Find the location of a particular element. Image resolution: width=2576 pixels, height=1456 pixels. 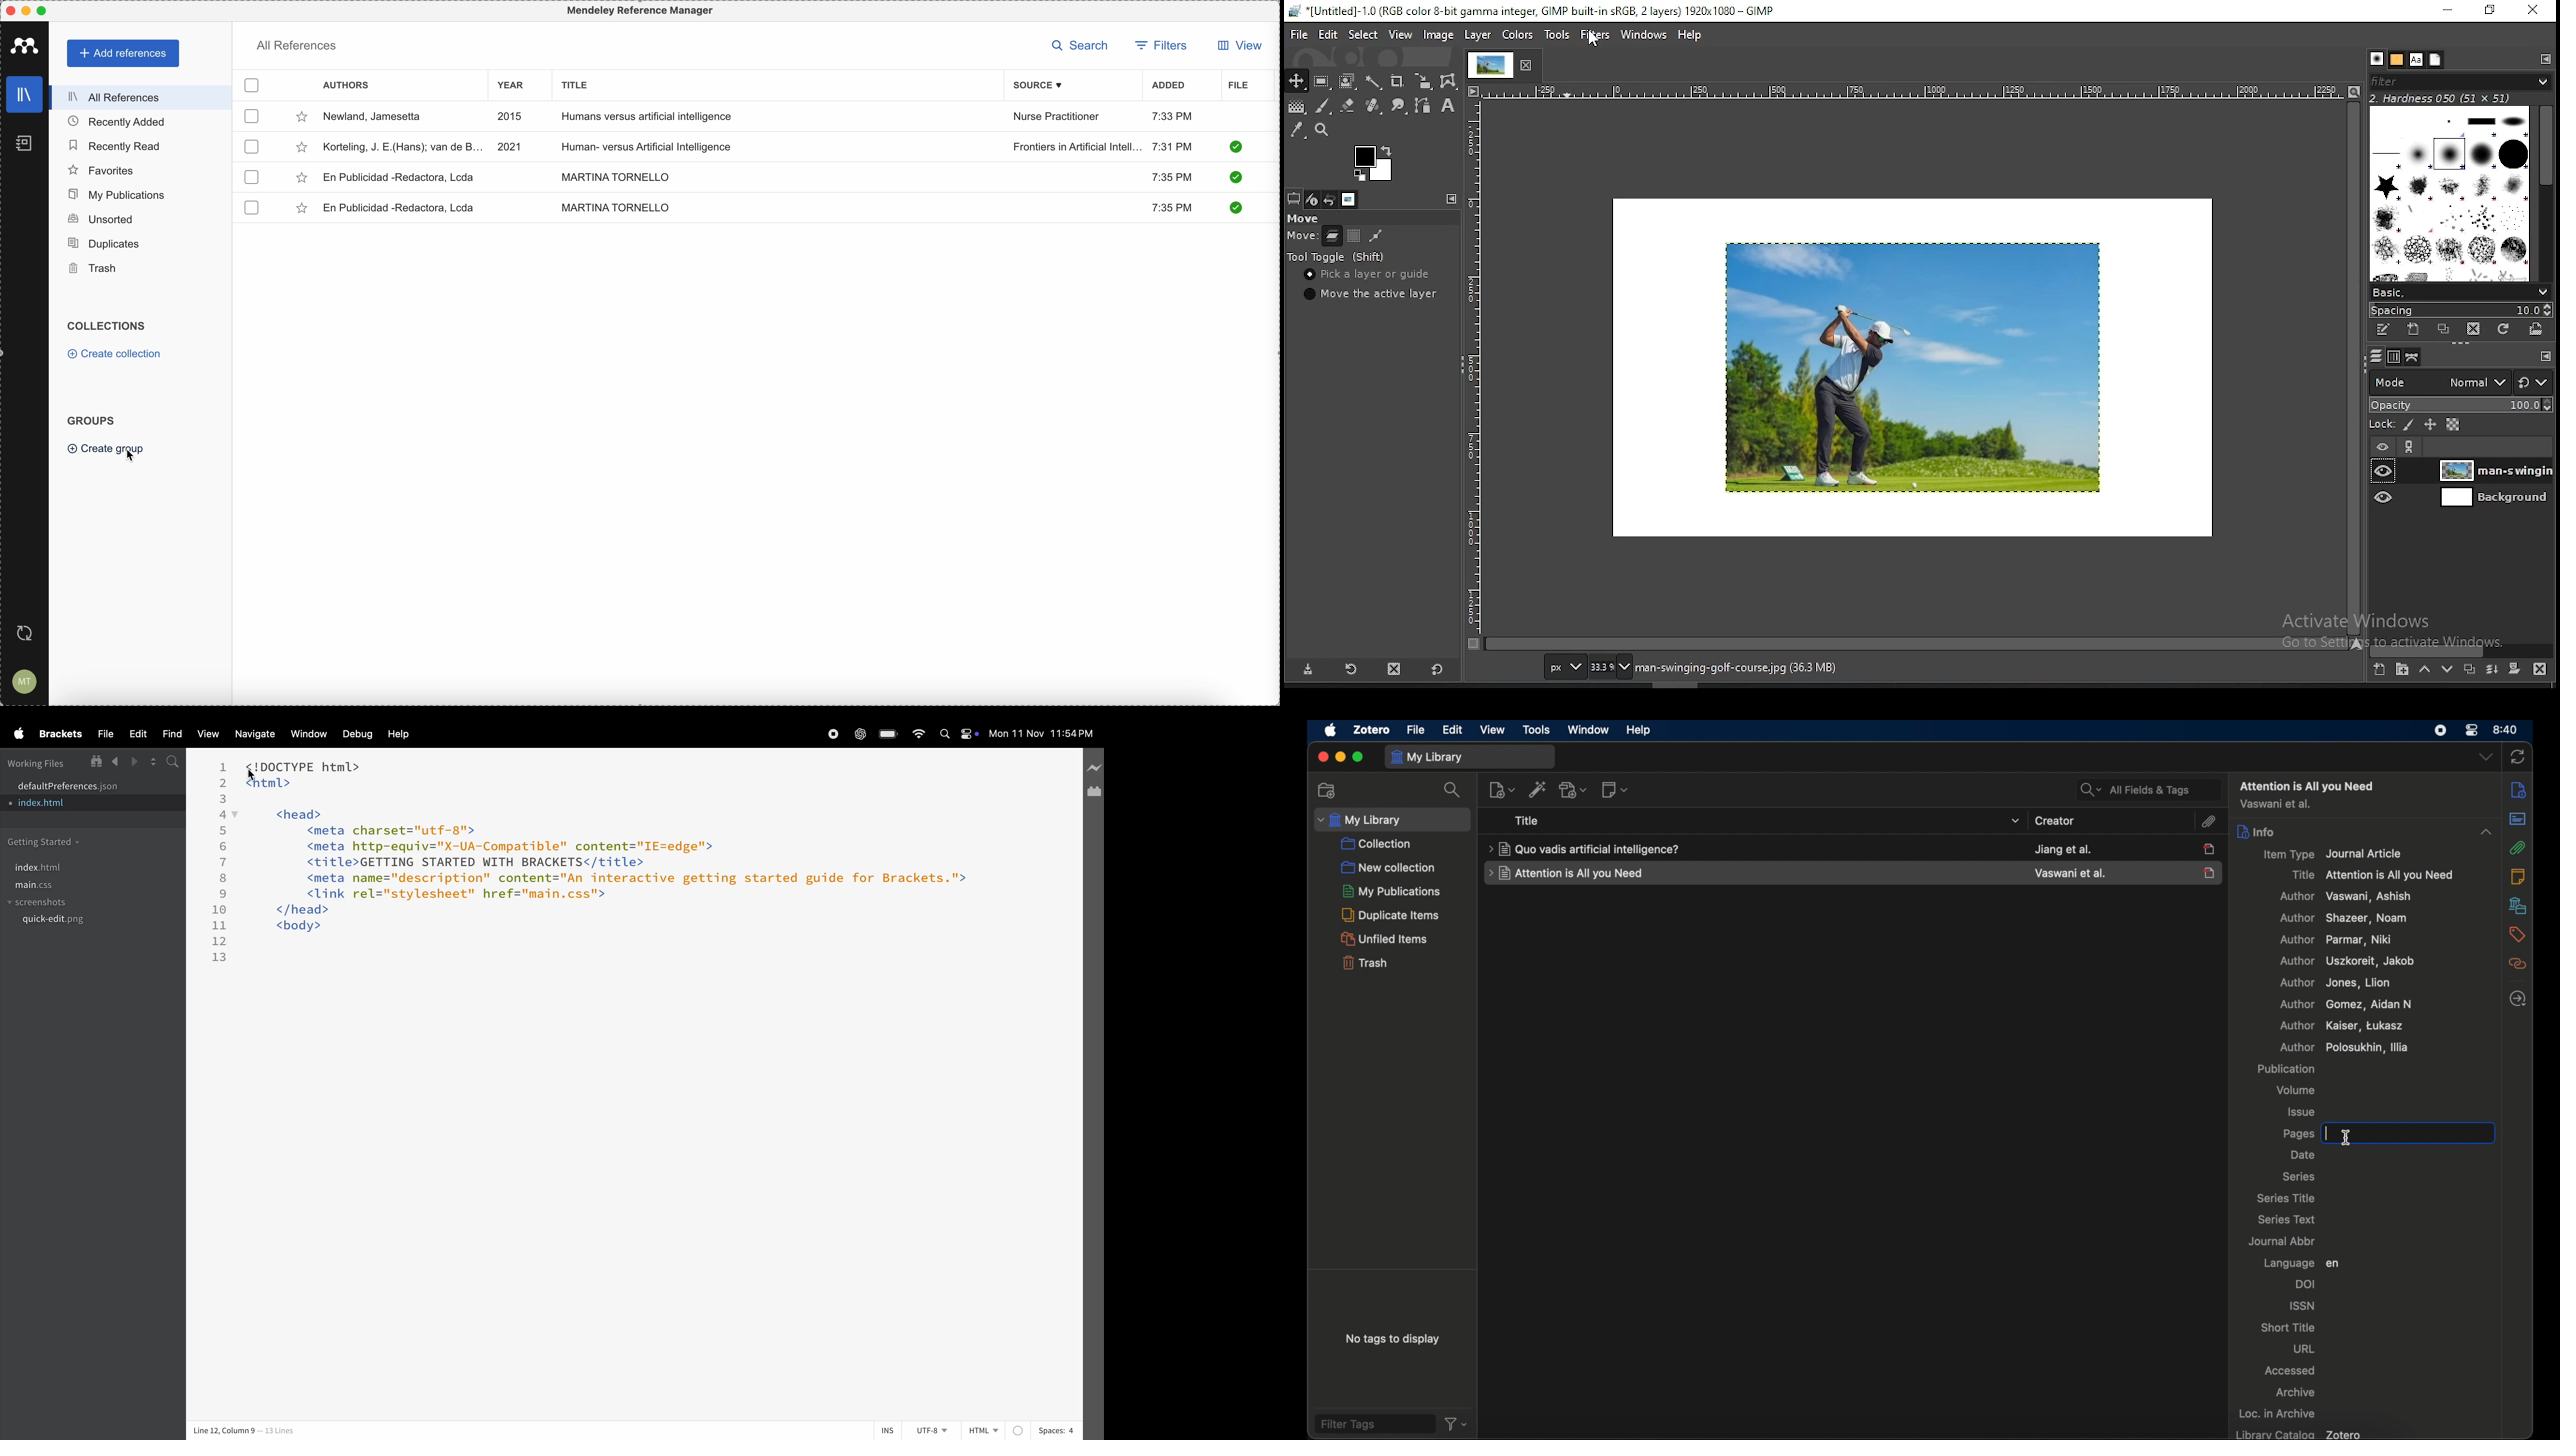

delete layer is located at coordinates (2544, 669).